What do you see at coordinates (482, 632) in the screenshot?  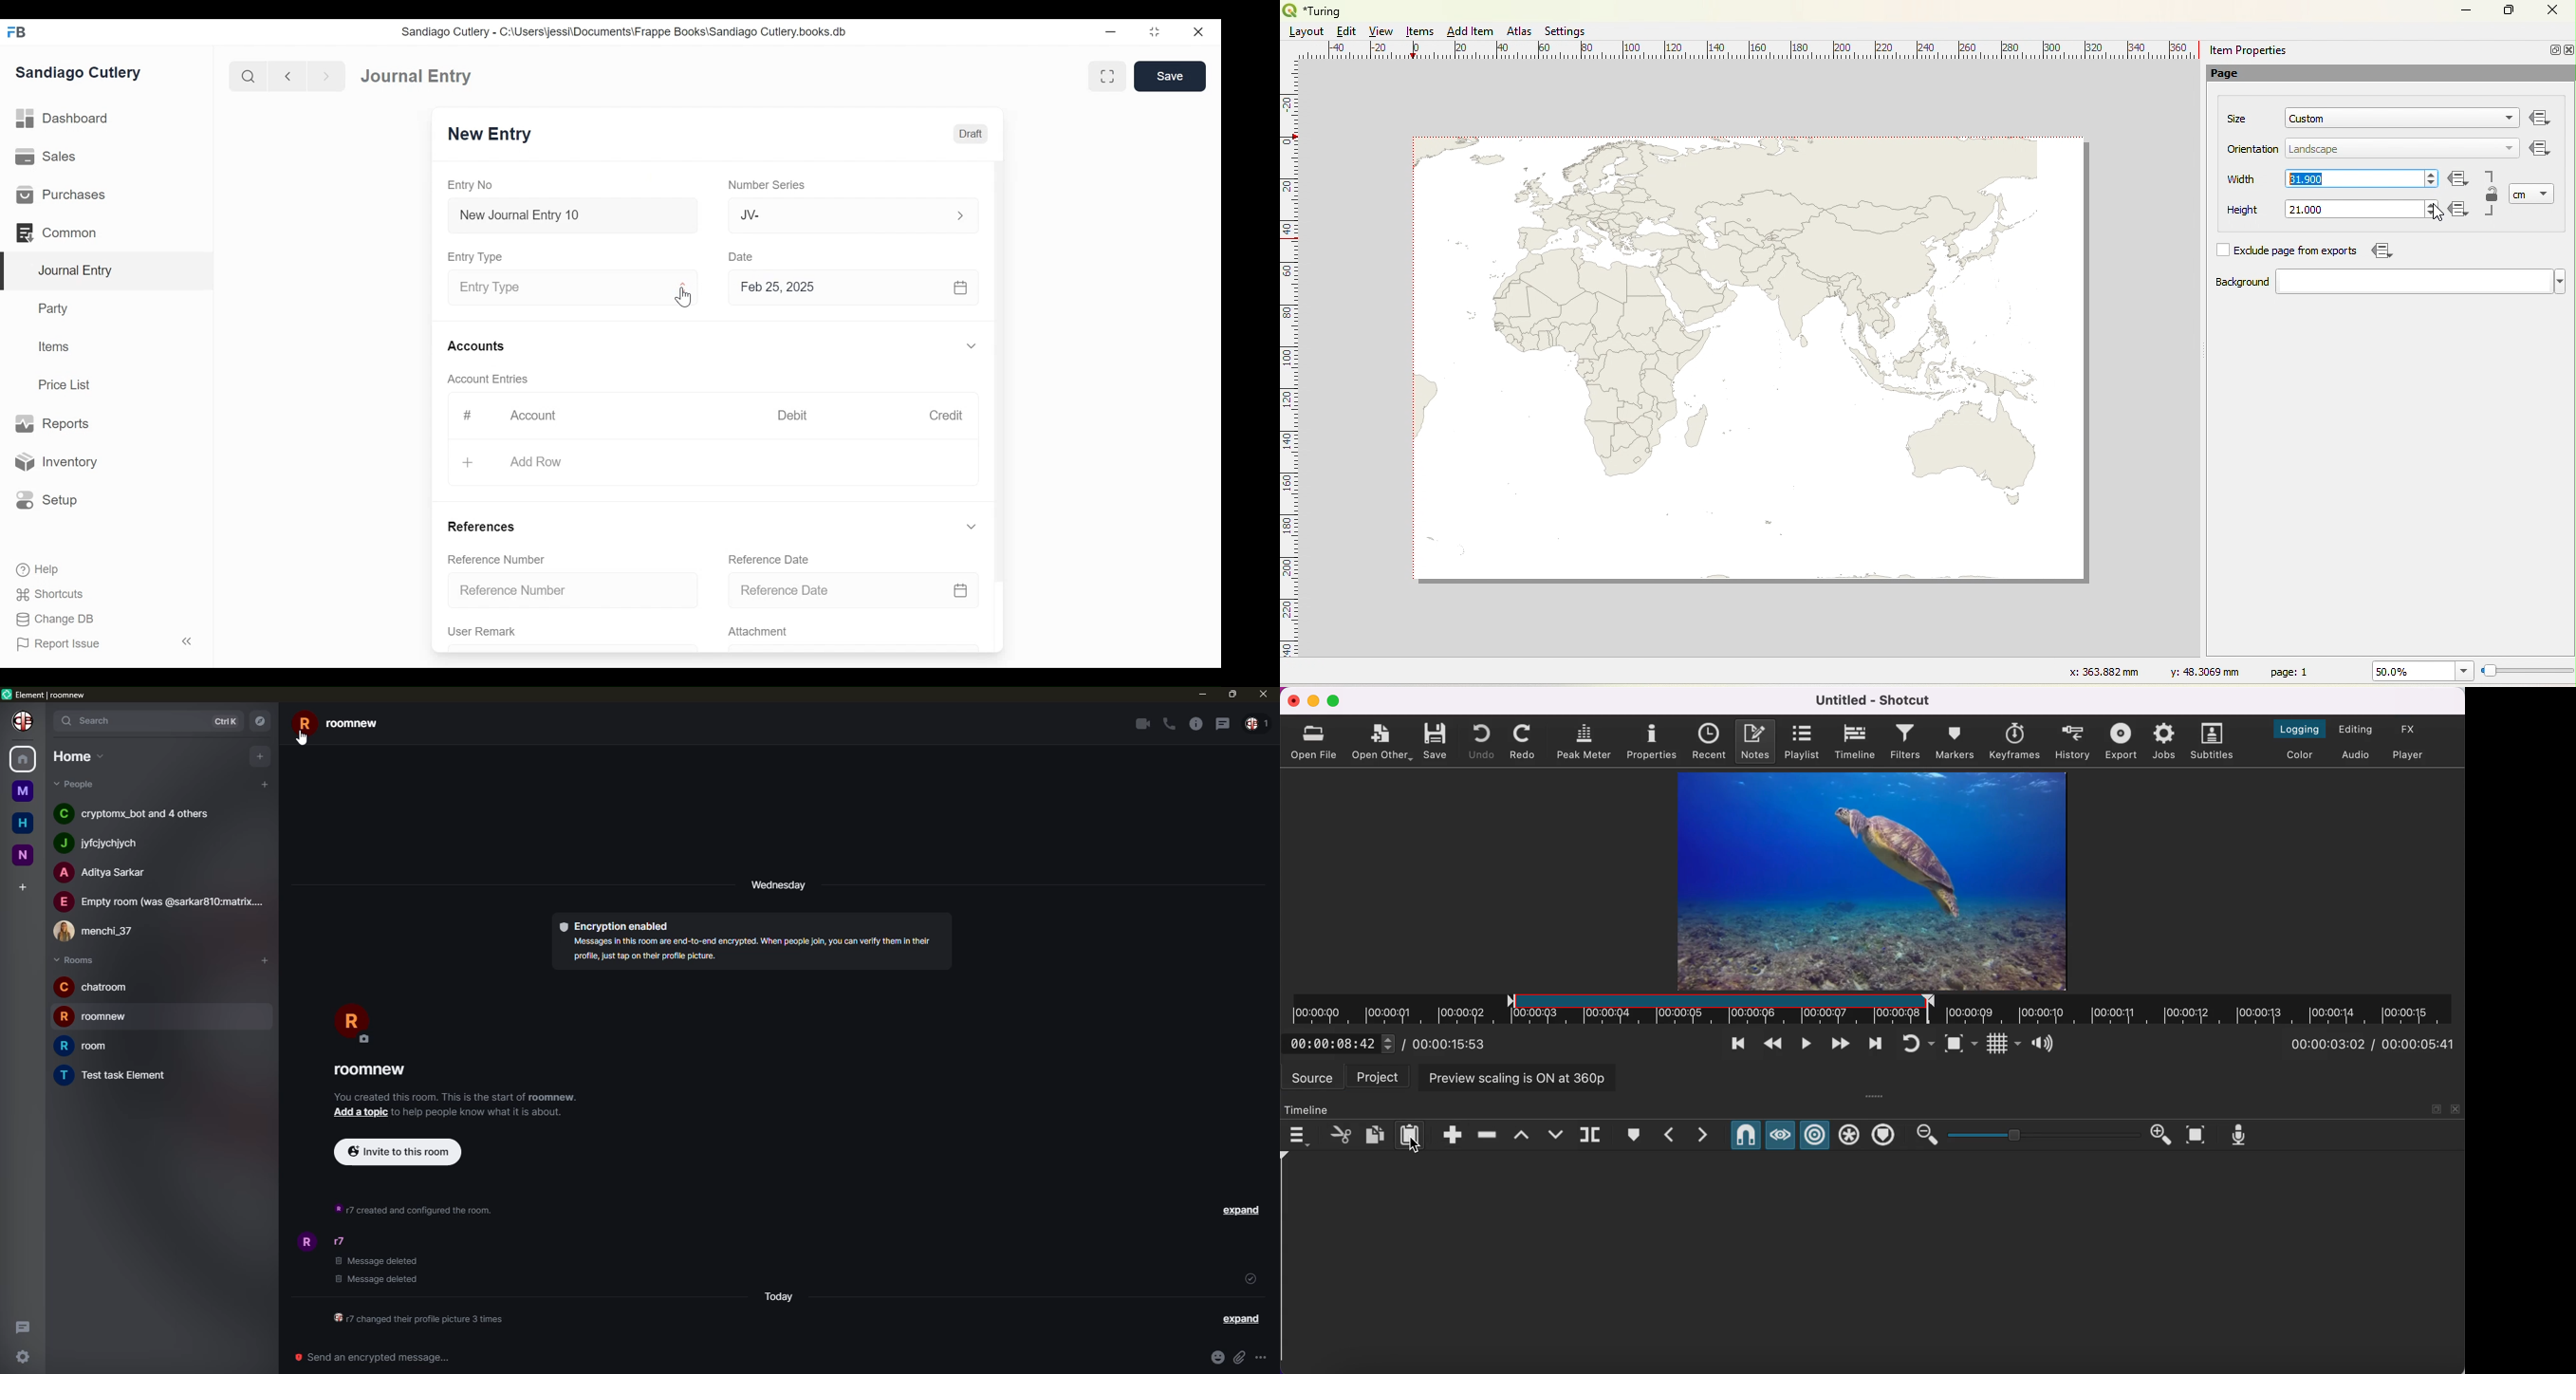 I see `User Remark` at bounding box center [482, 632].